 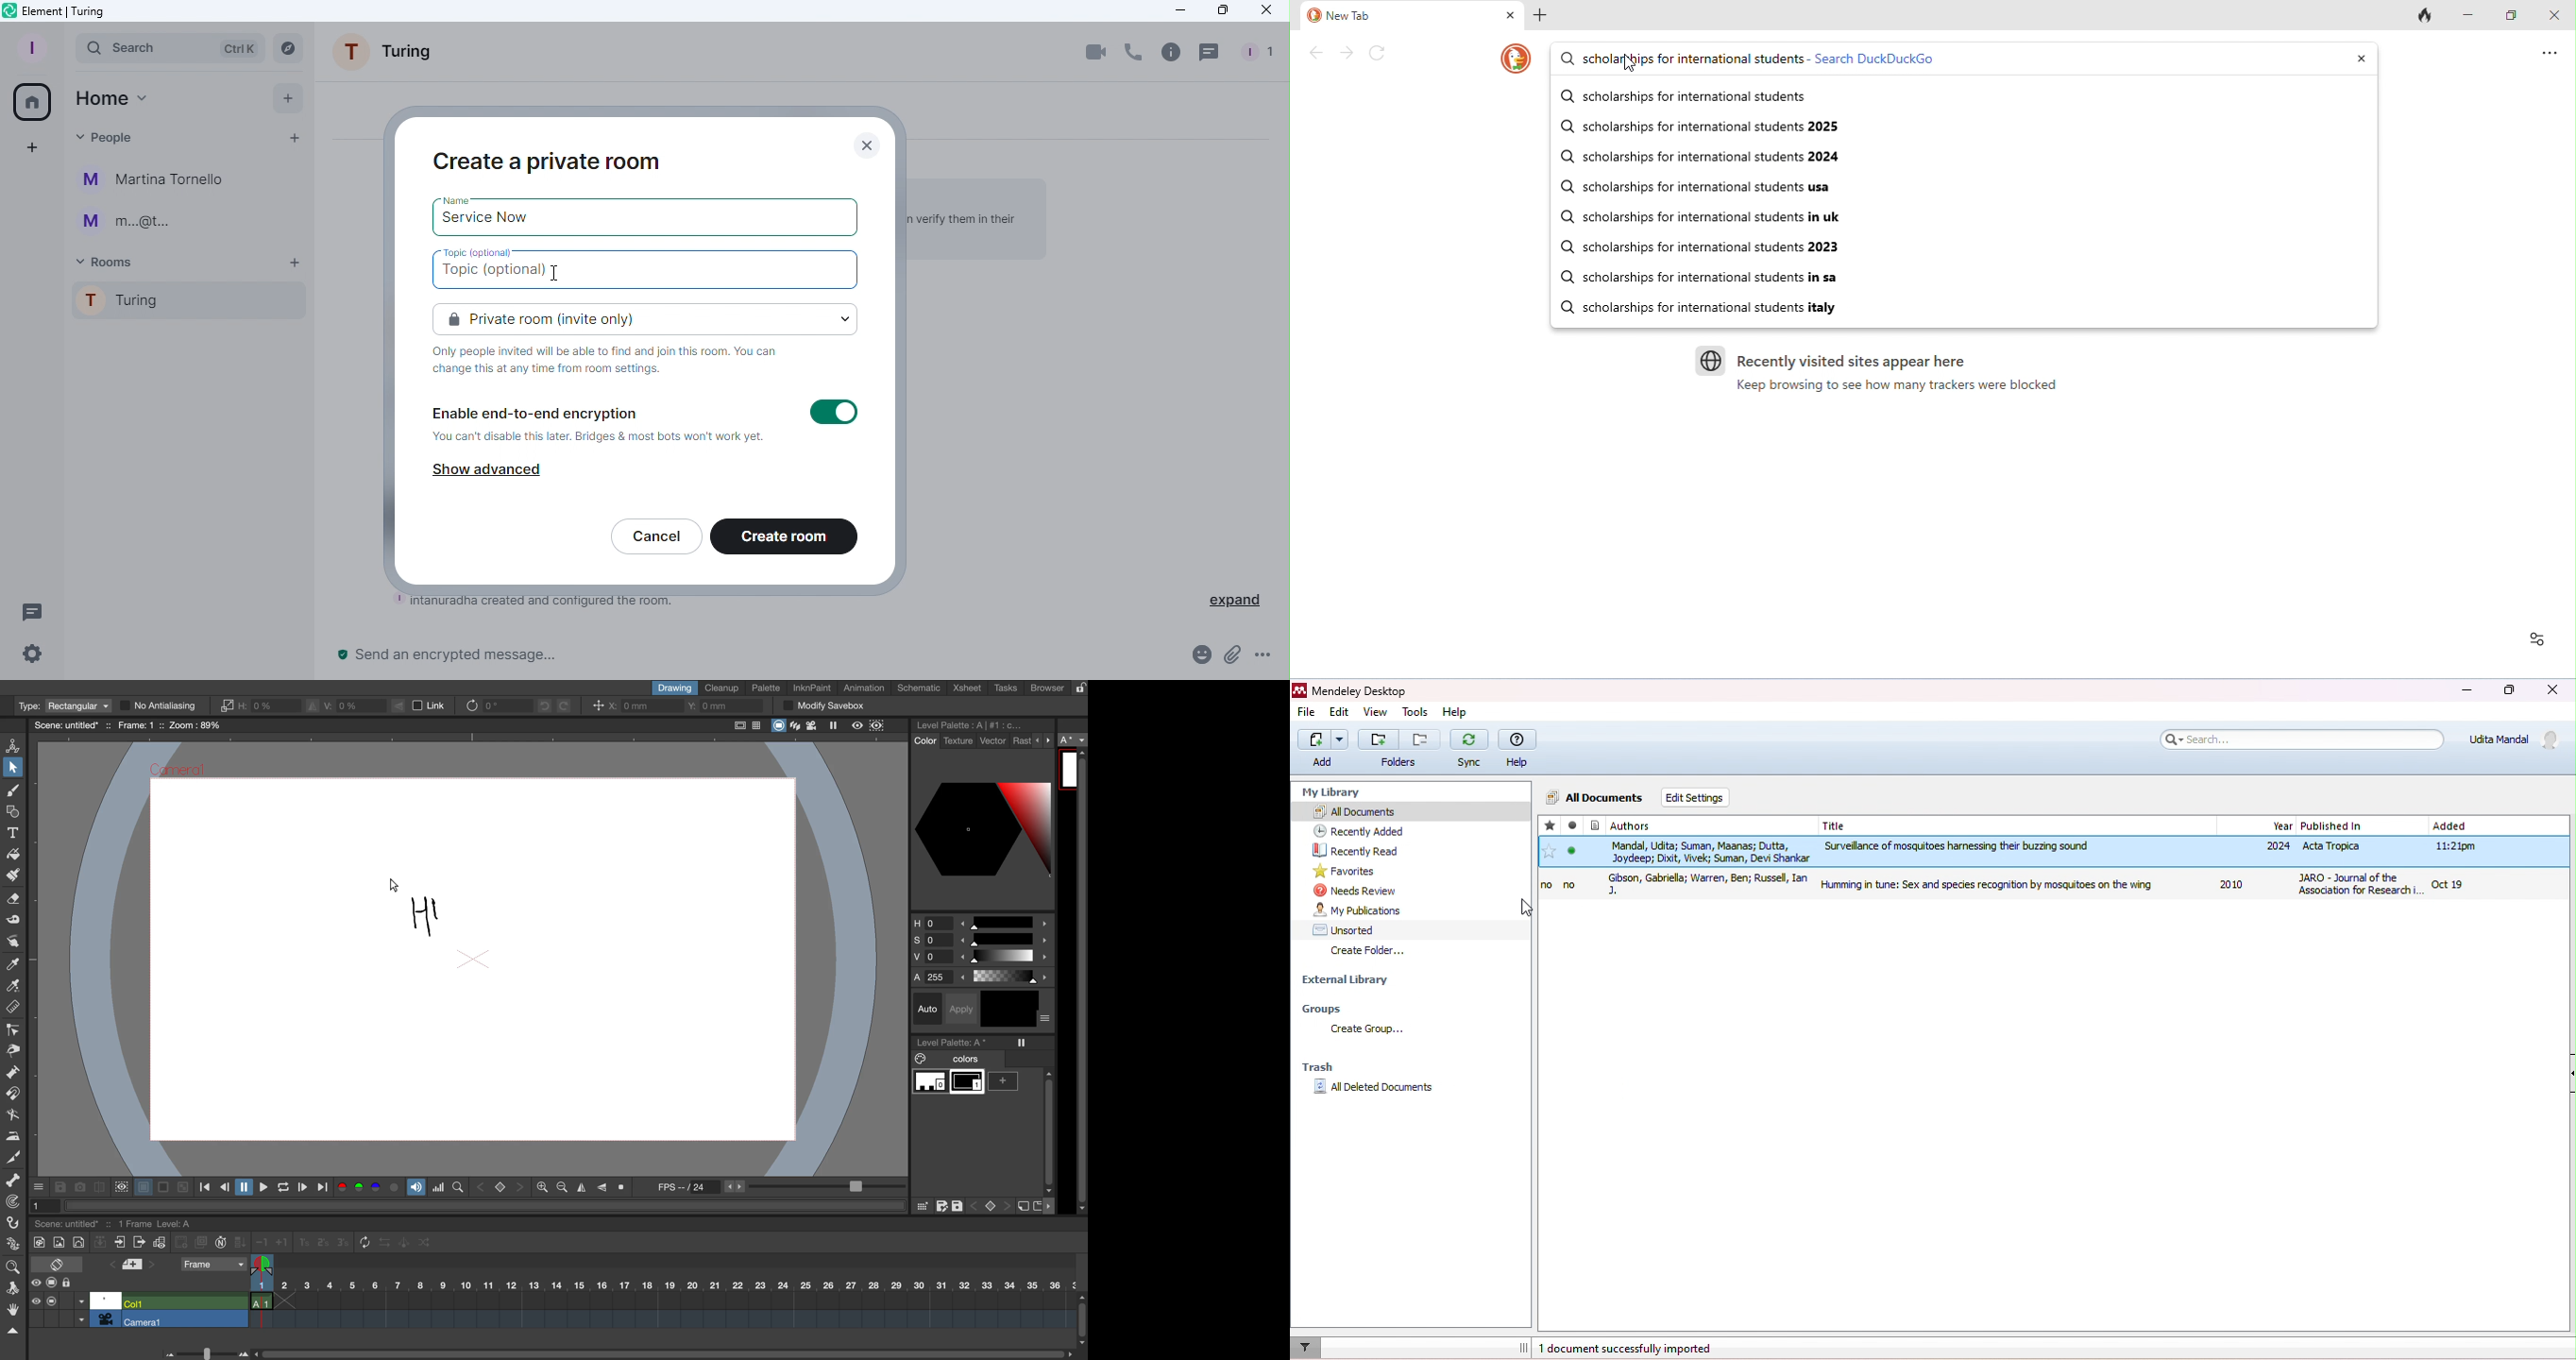 What do you see at coordinates (1710, 883) in the screenshot?
I see `Gibson, Gabriella Warren, Ben Russell, Ian J.` at bounding box center [1710, 883].